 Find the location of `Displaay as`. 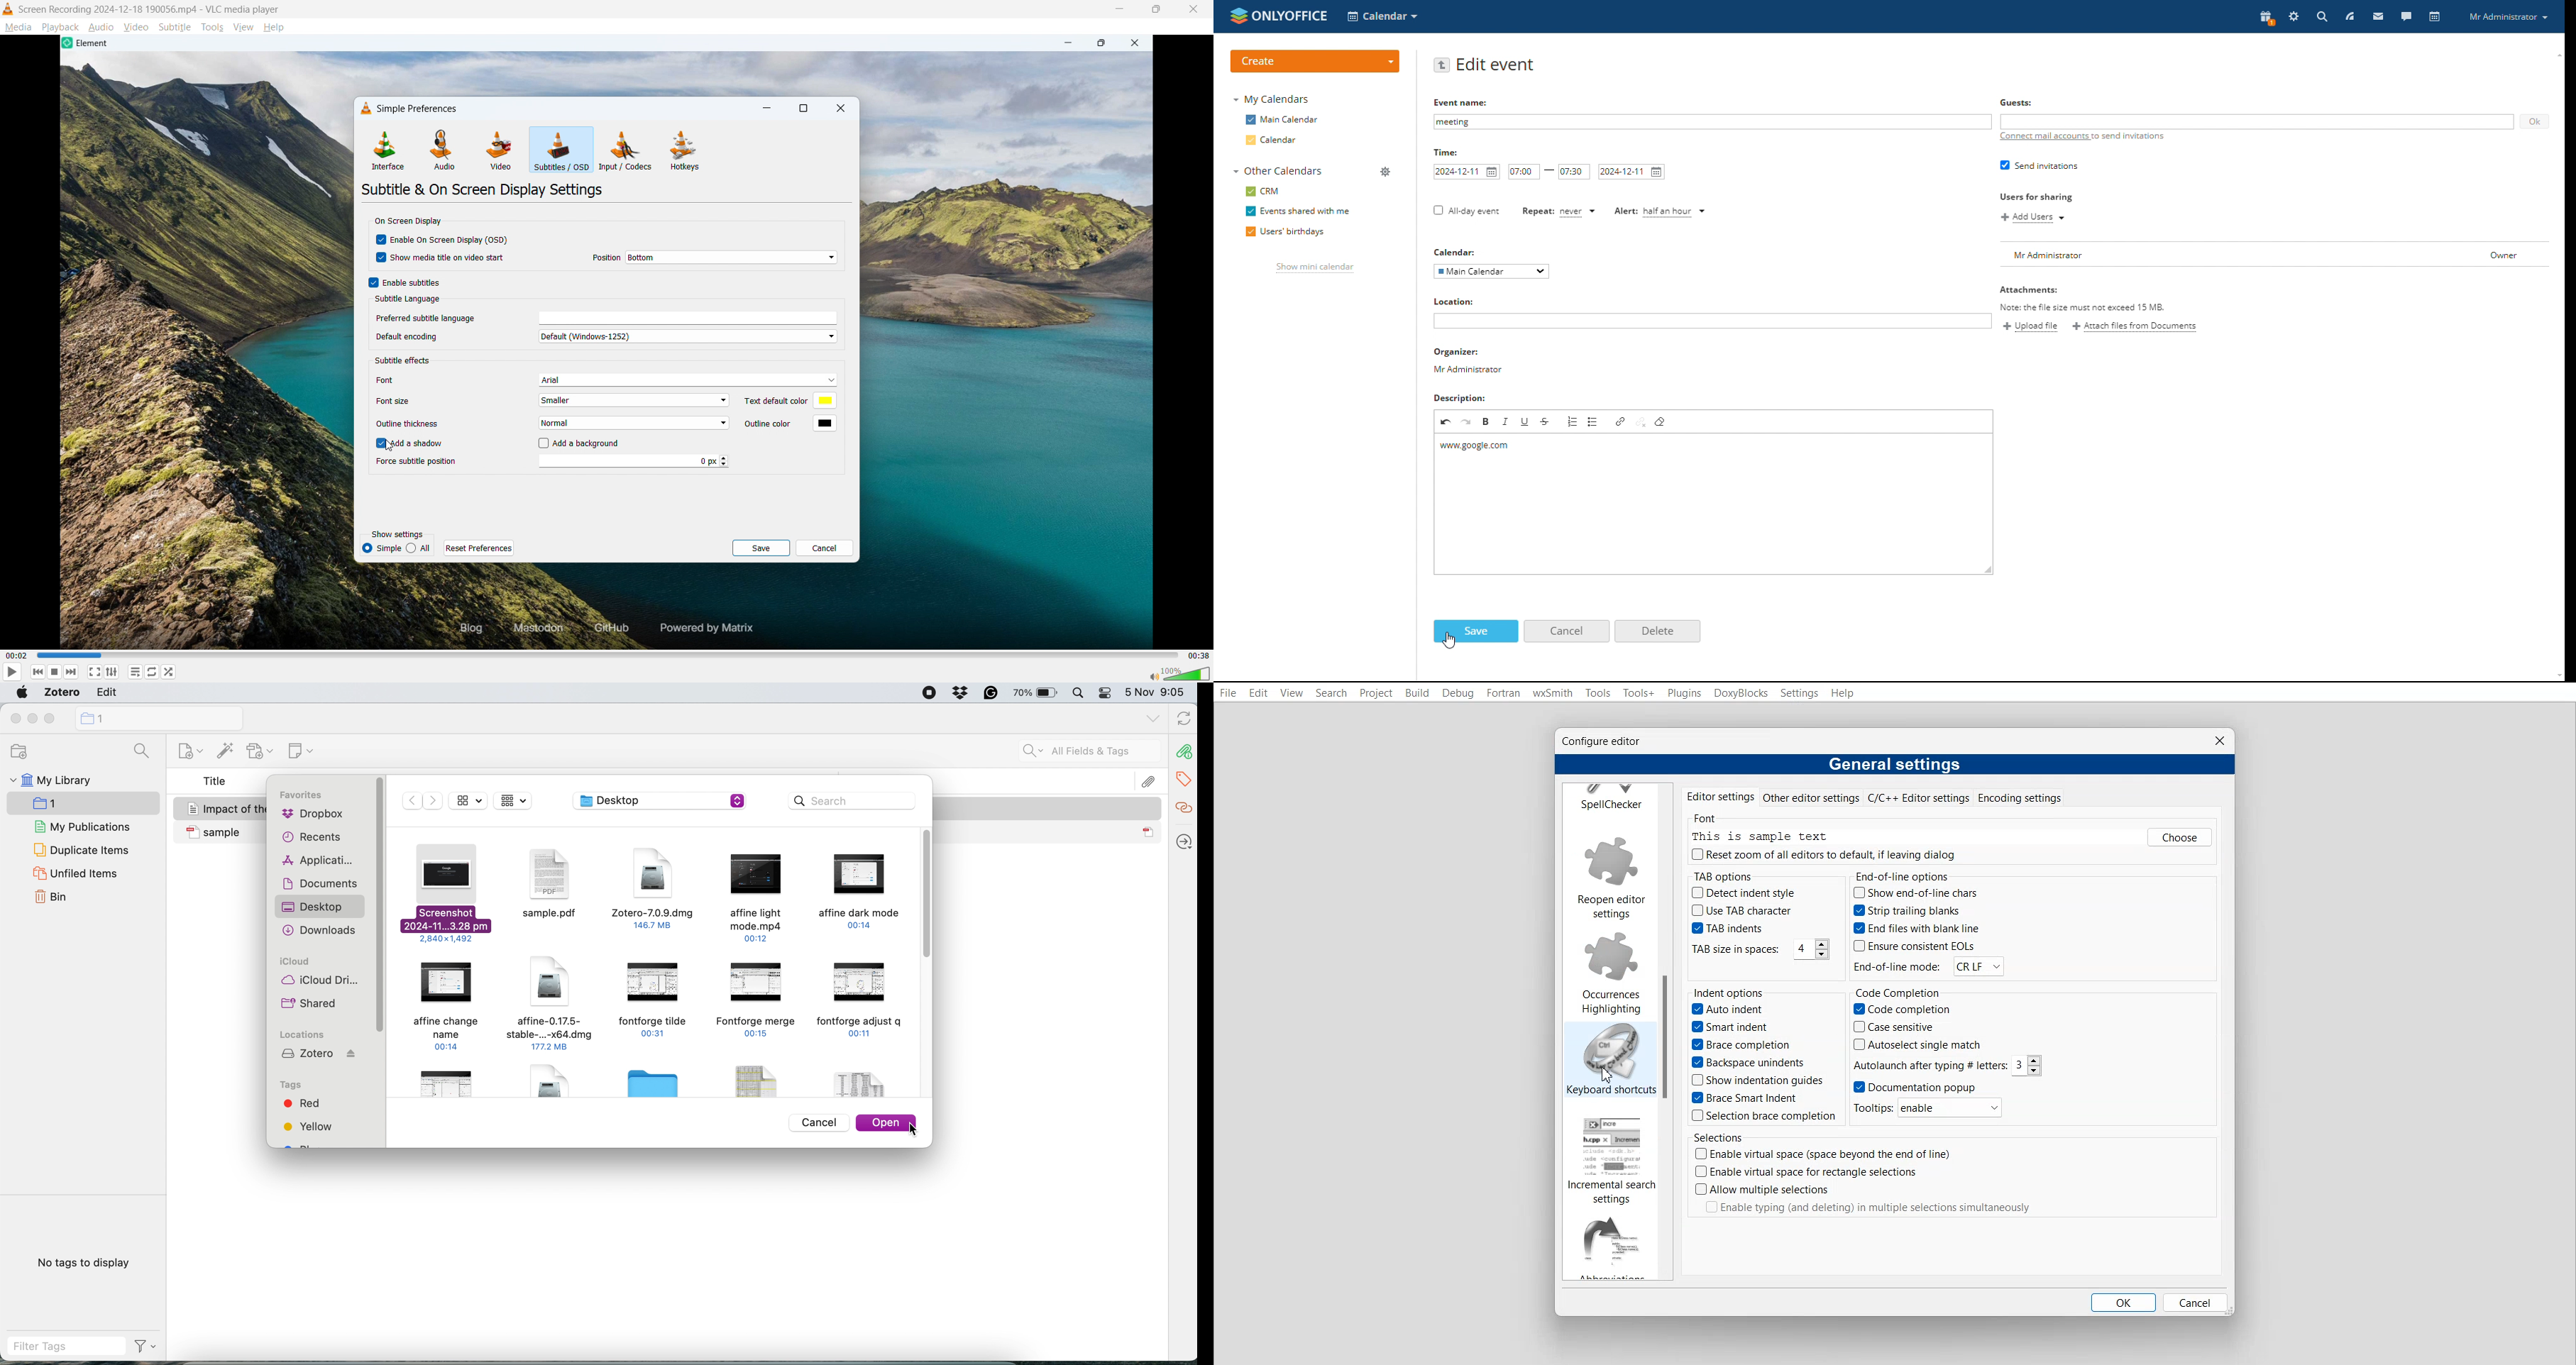

Displaay as is located at coordinates (517, 801).